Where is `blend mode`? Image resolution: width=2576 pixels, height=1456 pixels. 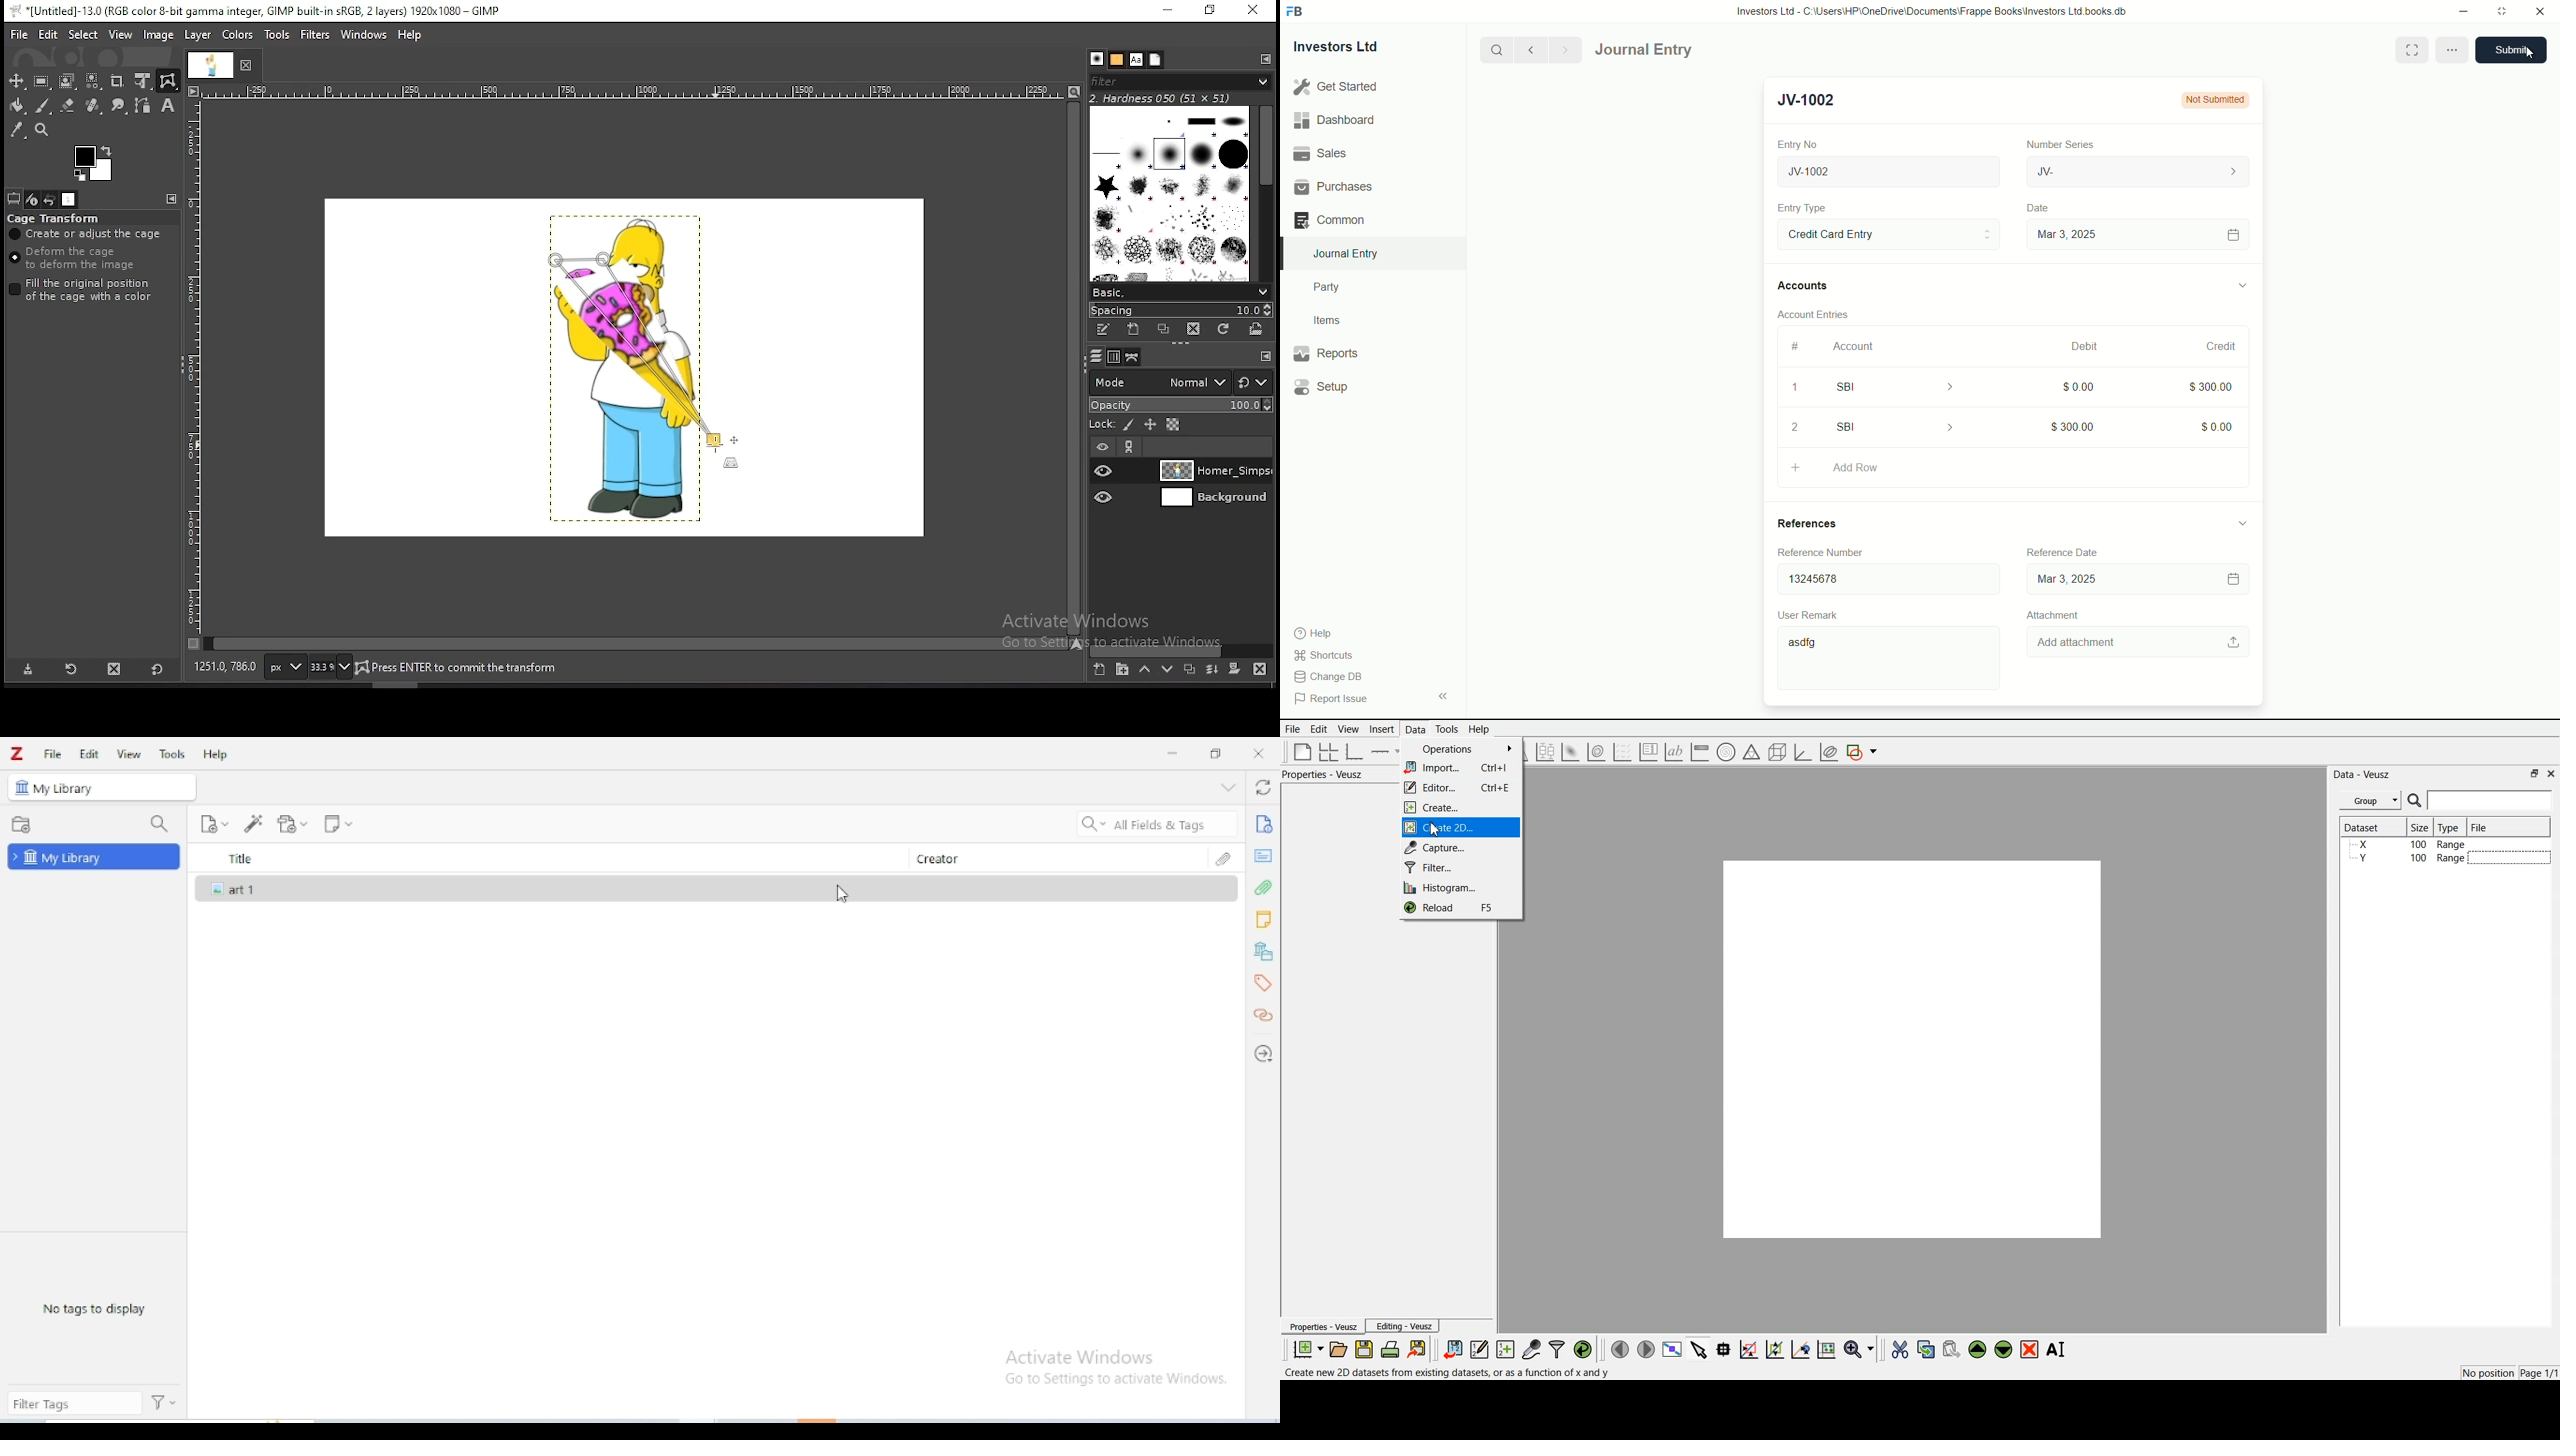 blend mode is located at coordinates (1155, 381).